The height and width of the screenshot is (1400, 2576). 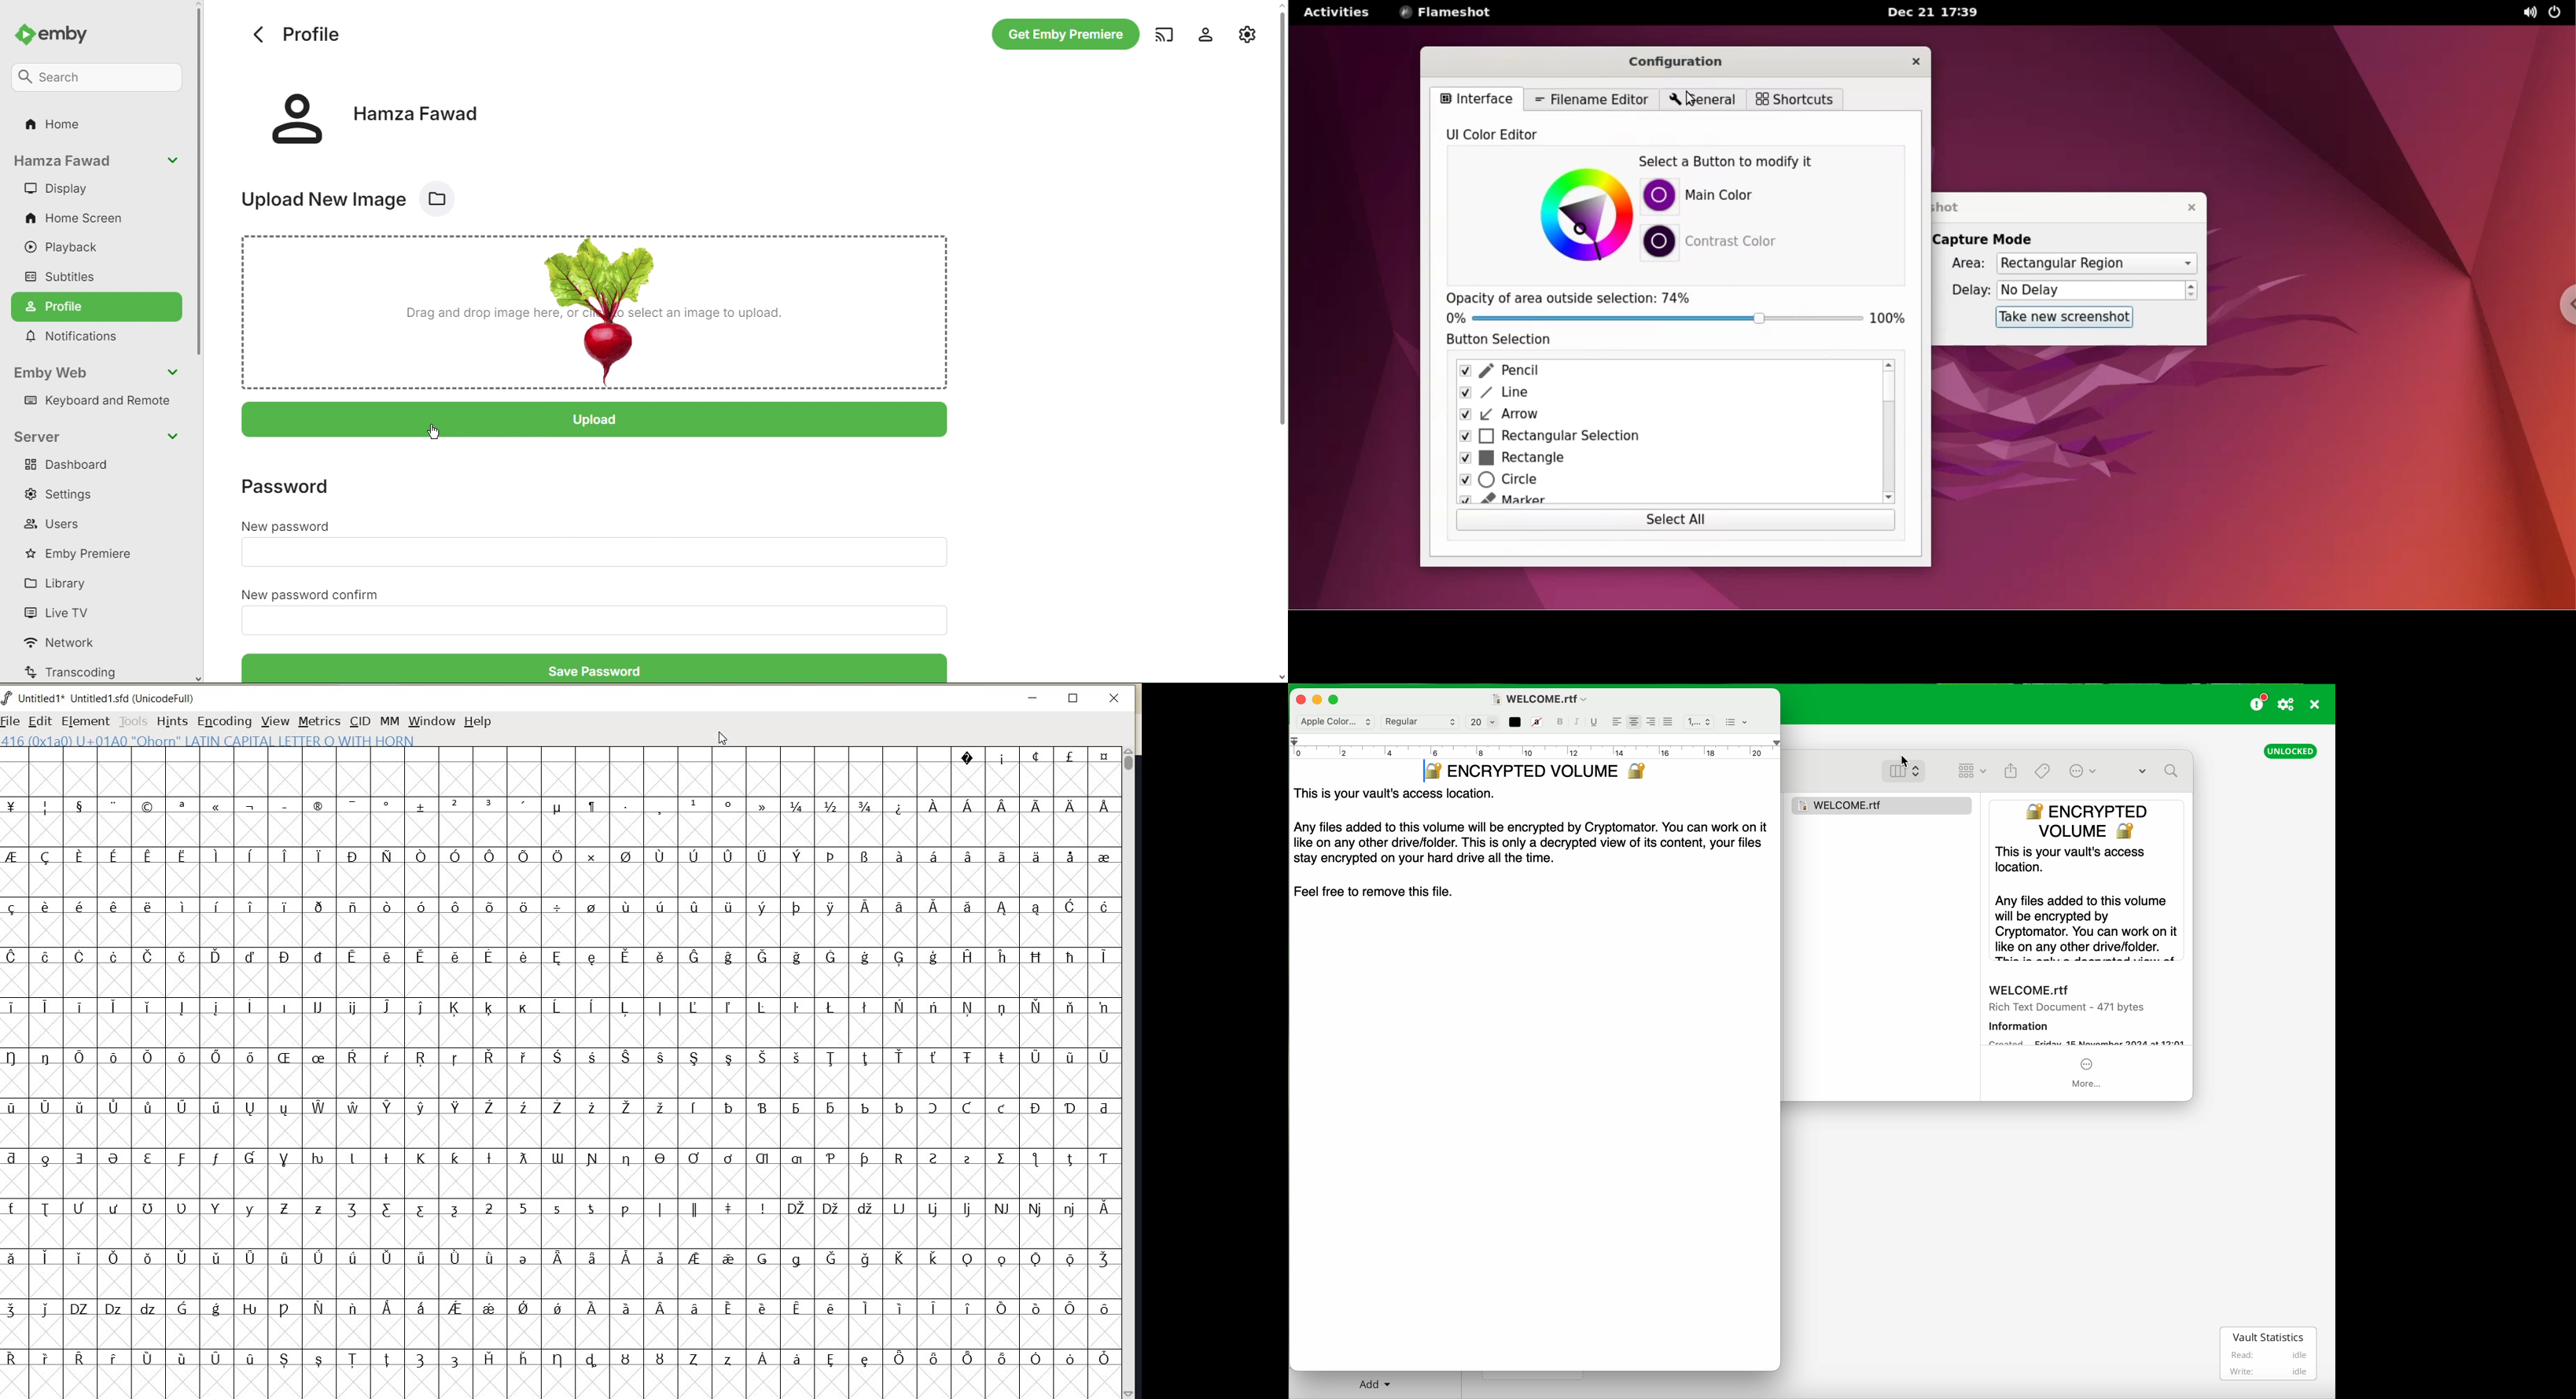 I want to click on New Password Confirm, so click(x=312, y=594).